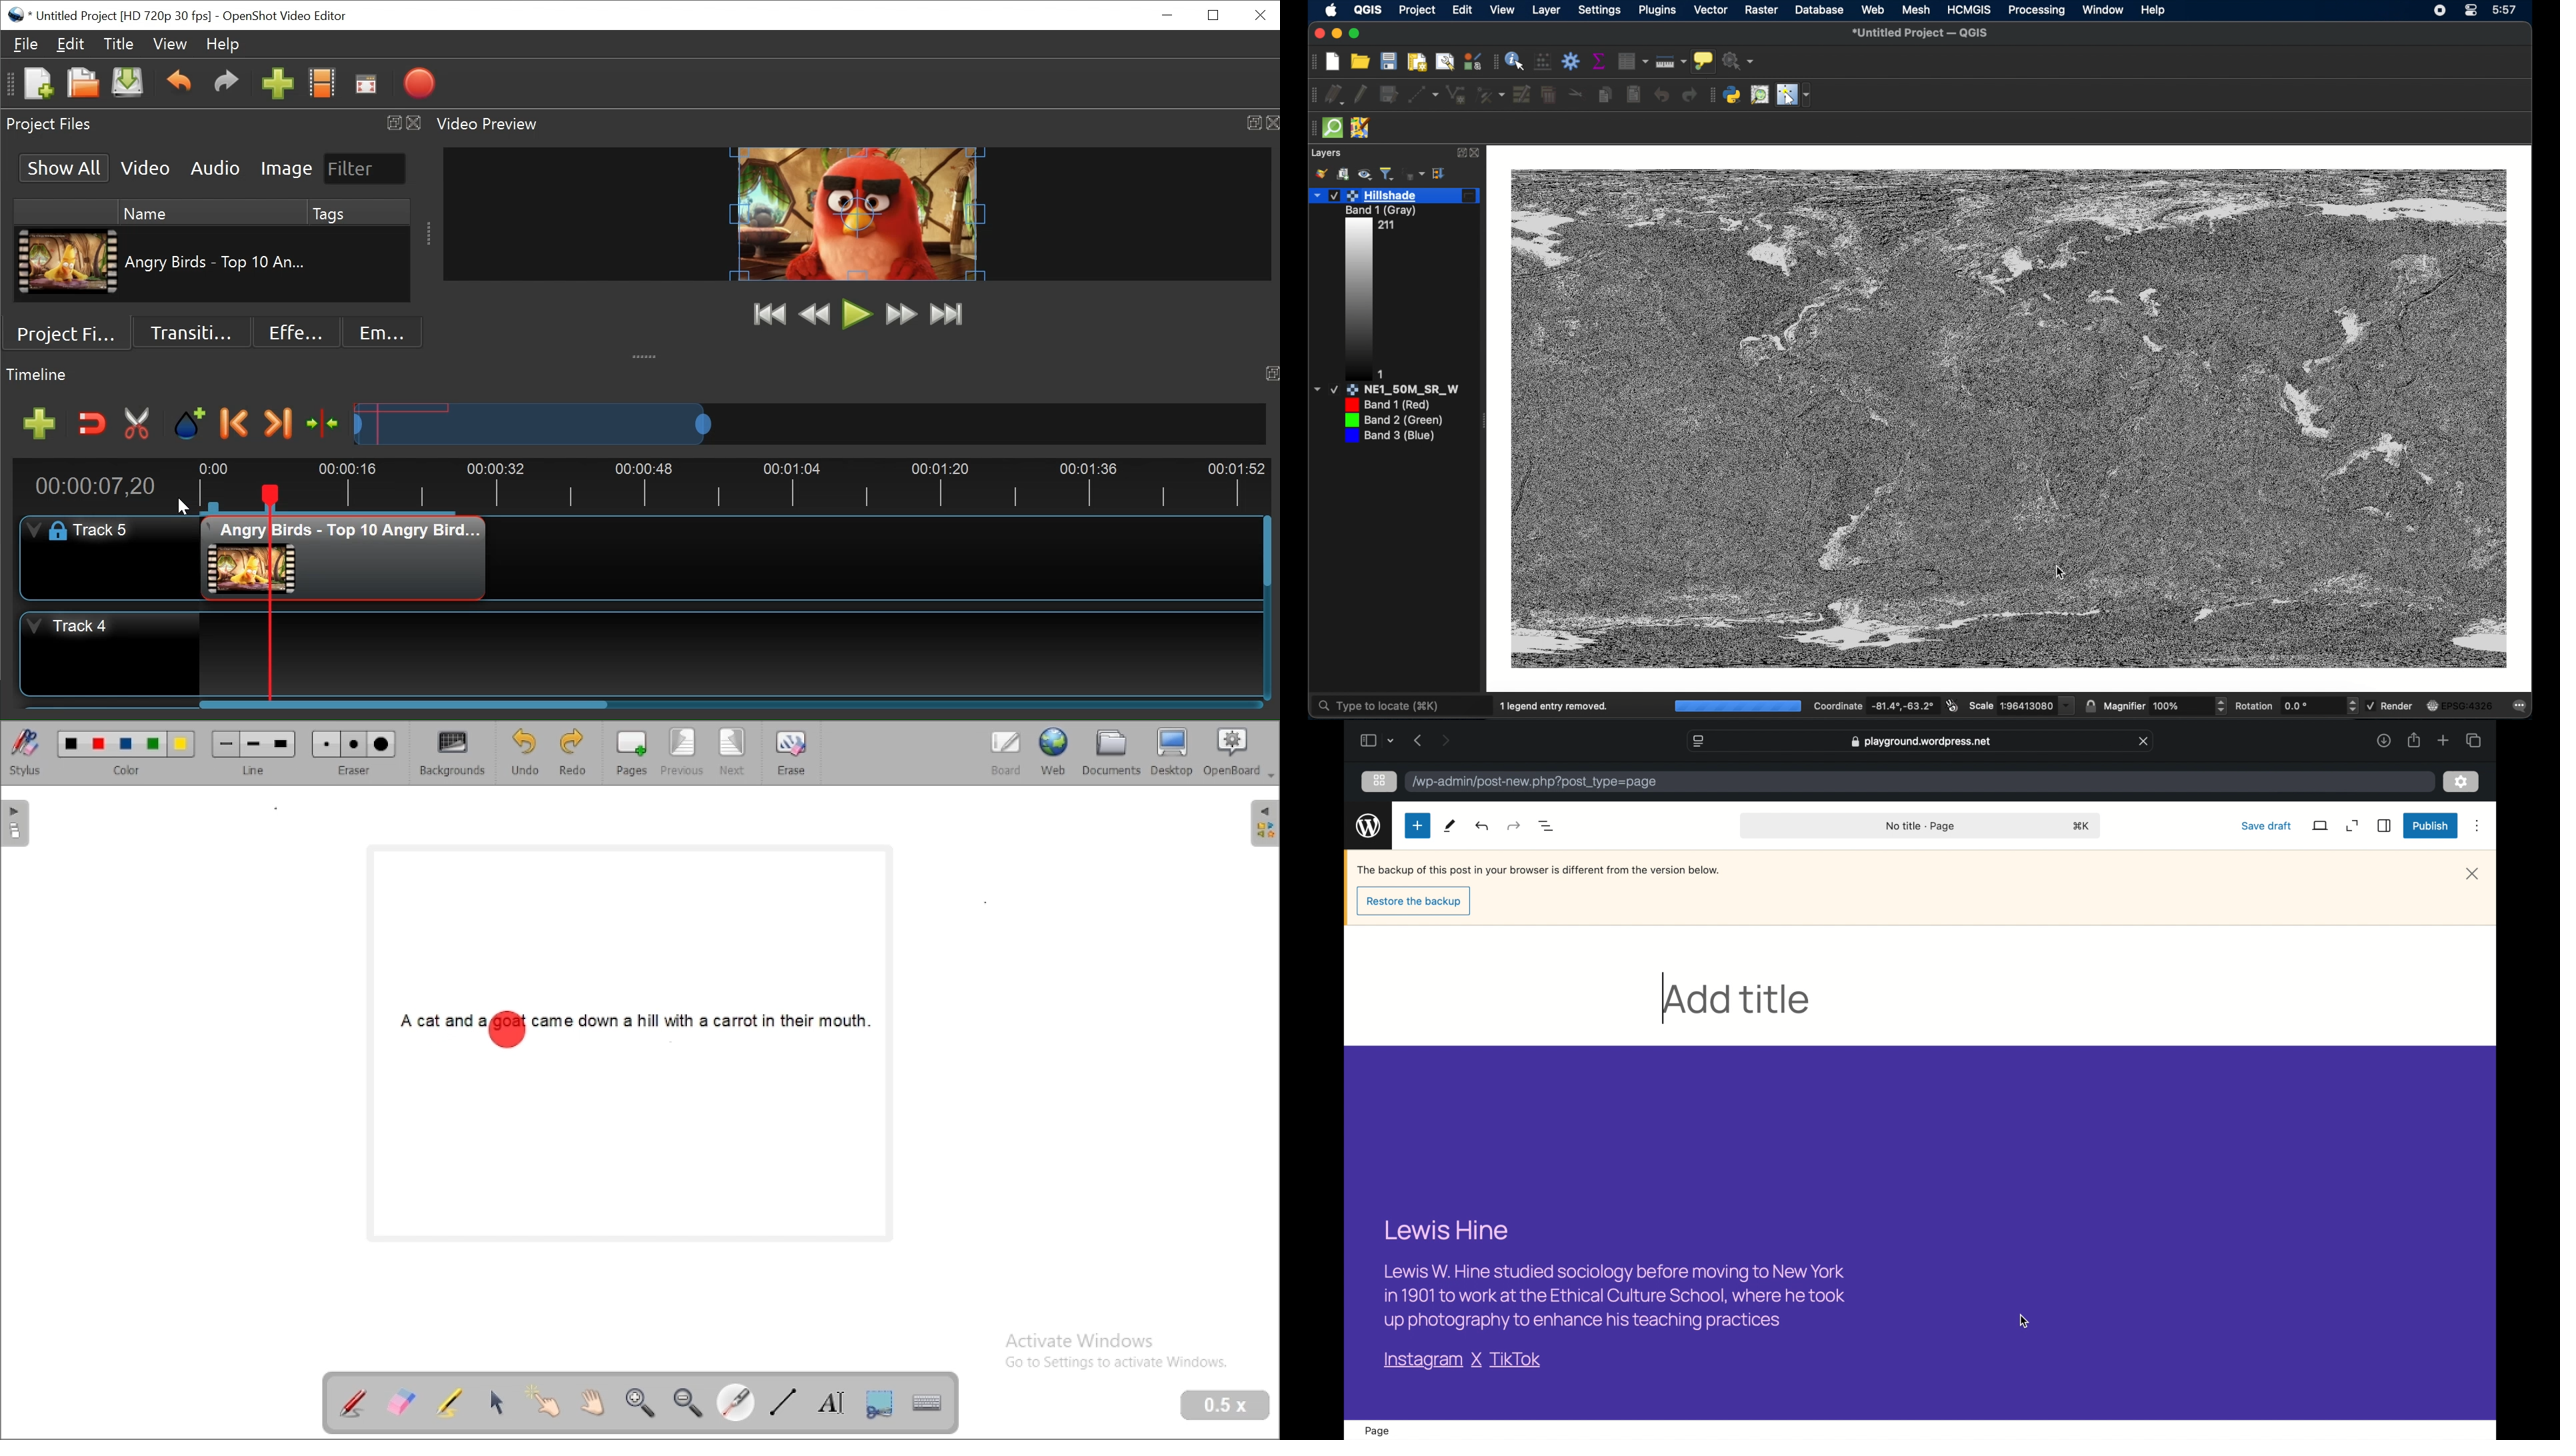 Image resolution: width=2576 pixels, height=1456 pixels. Describe the element at coordinates (1391, 741) in the screenshot. I see `drop-down` at that location.